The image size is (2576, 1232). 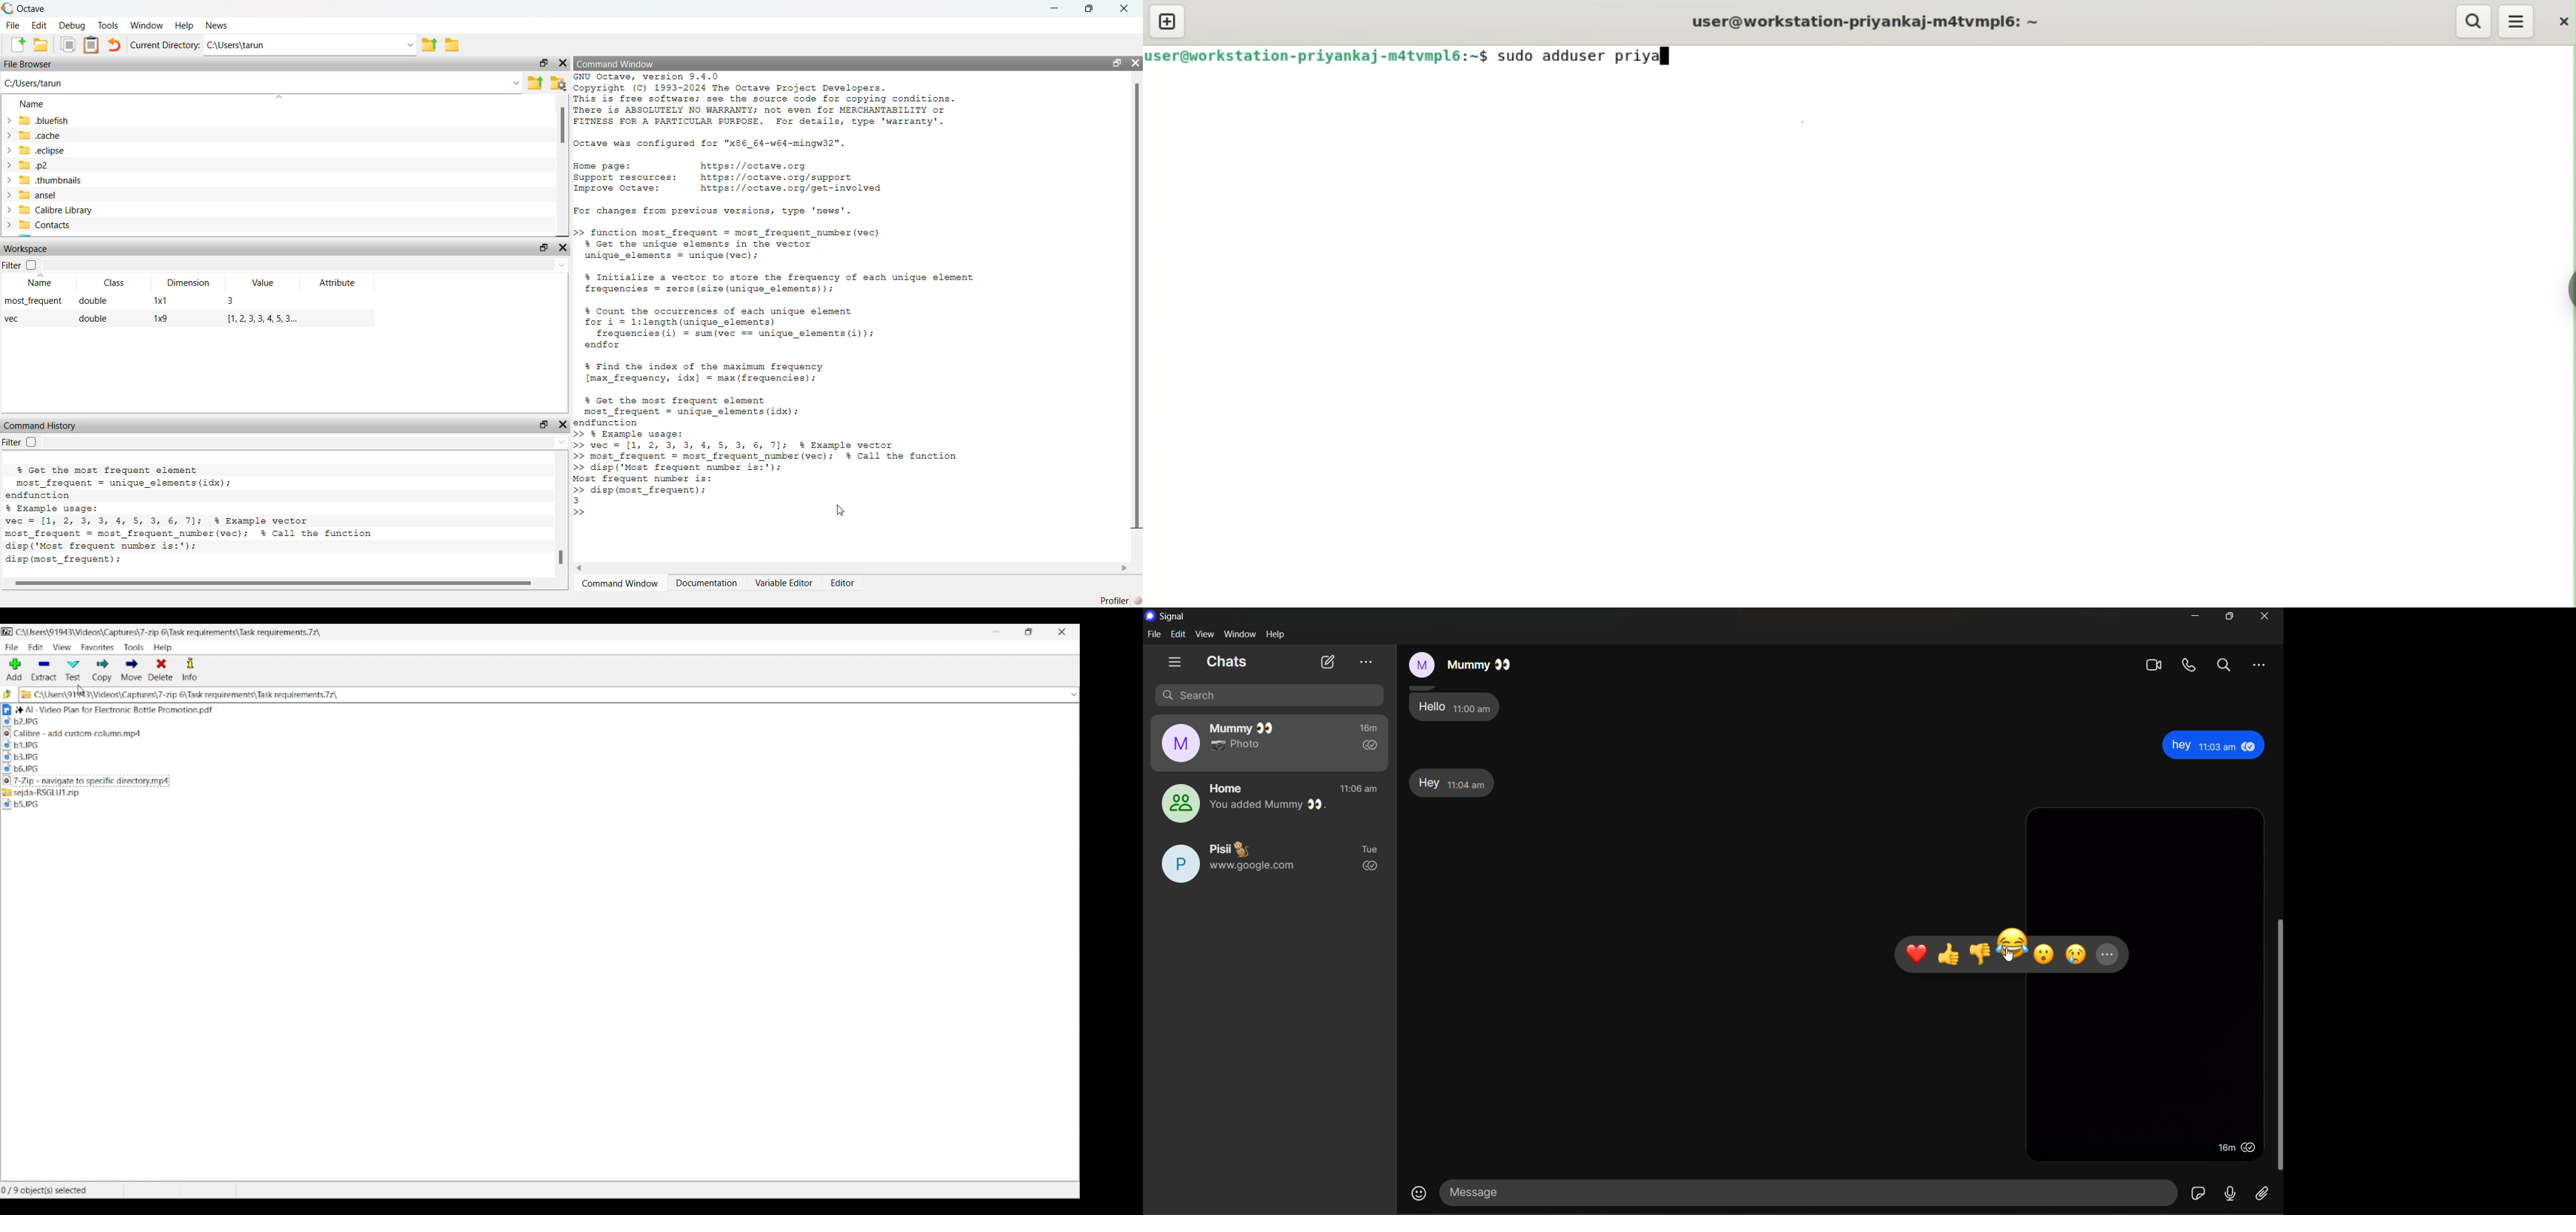 What do you see at coordinates (1865, 23) in the screenshot?
I see `user@workstation-priyankaj-m4tvmpl6: ~` at bounding box center [1865, 23].